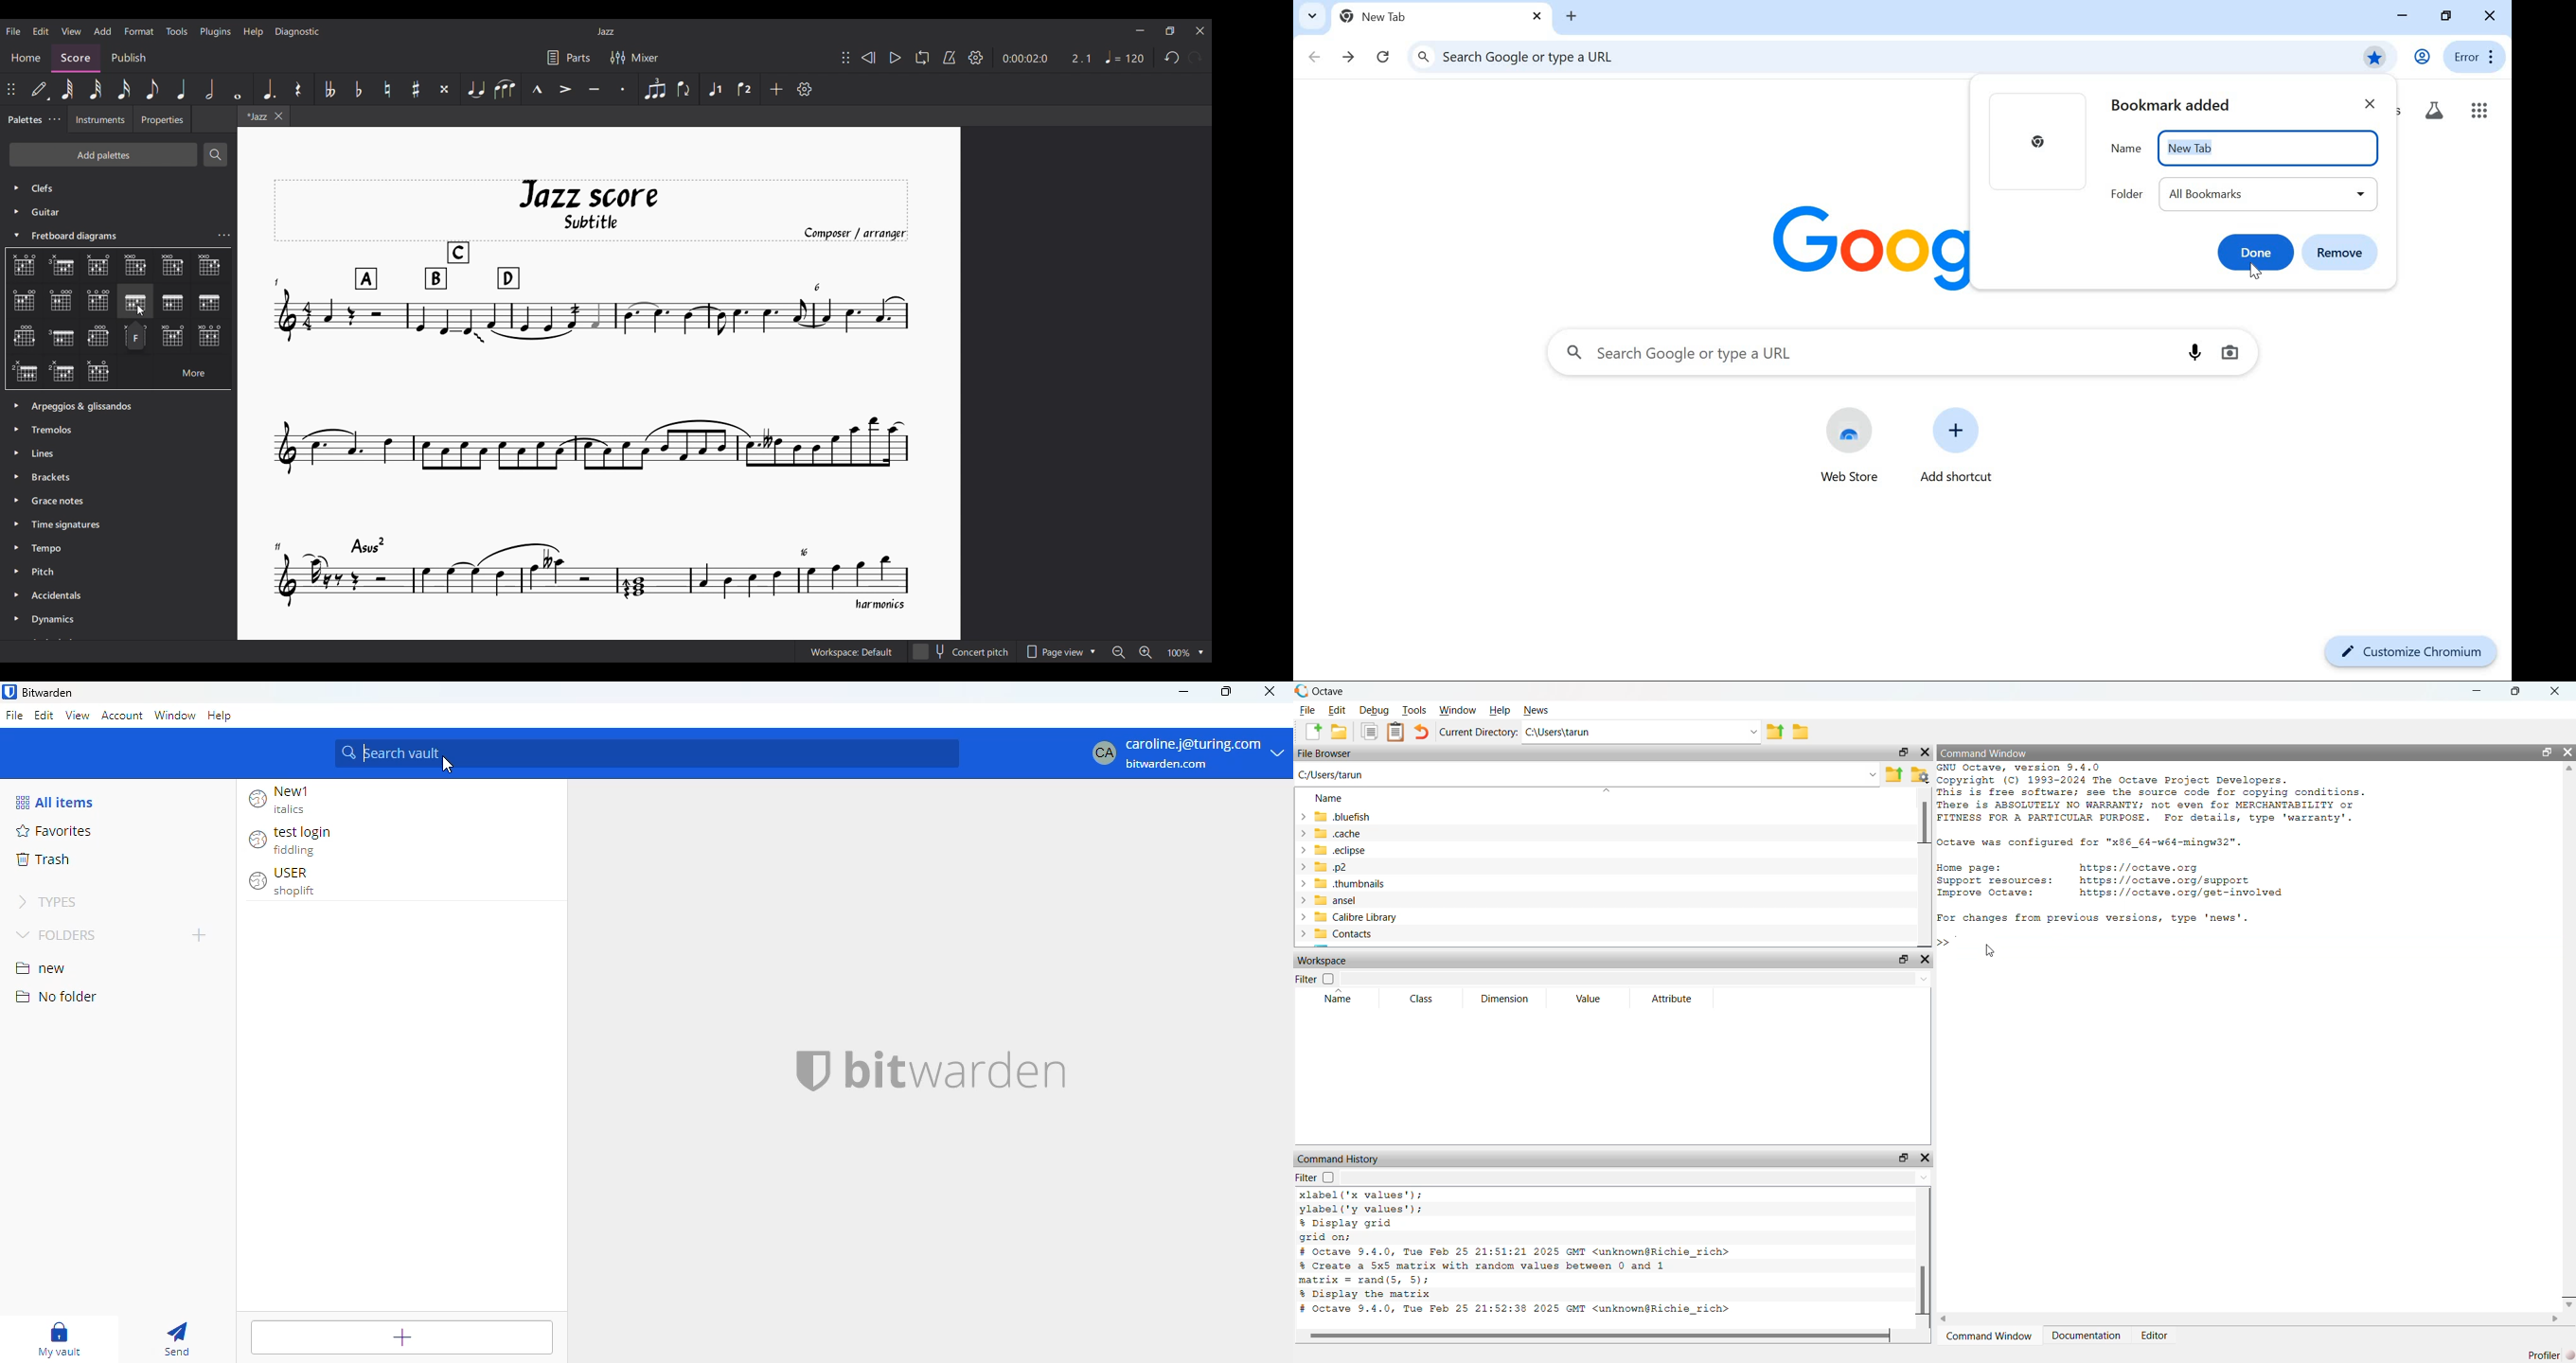  I want to click on Close, so click(1201, 31).